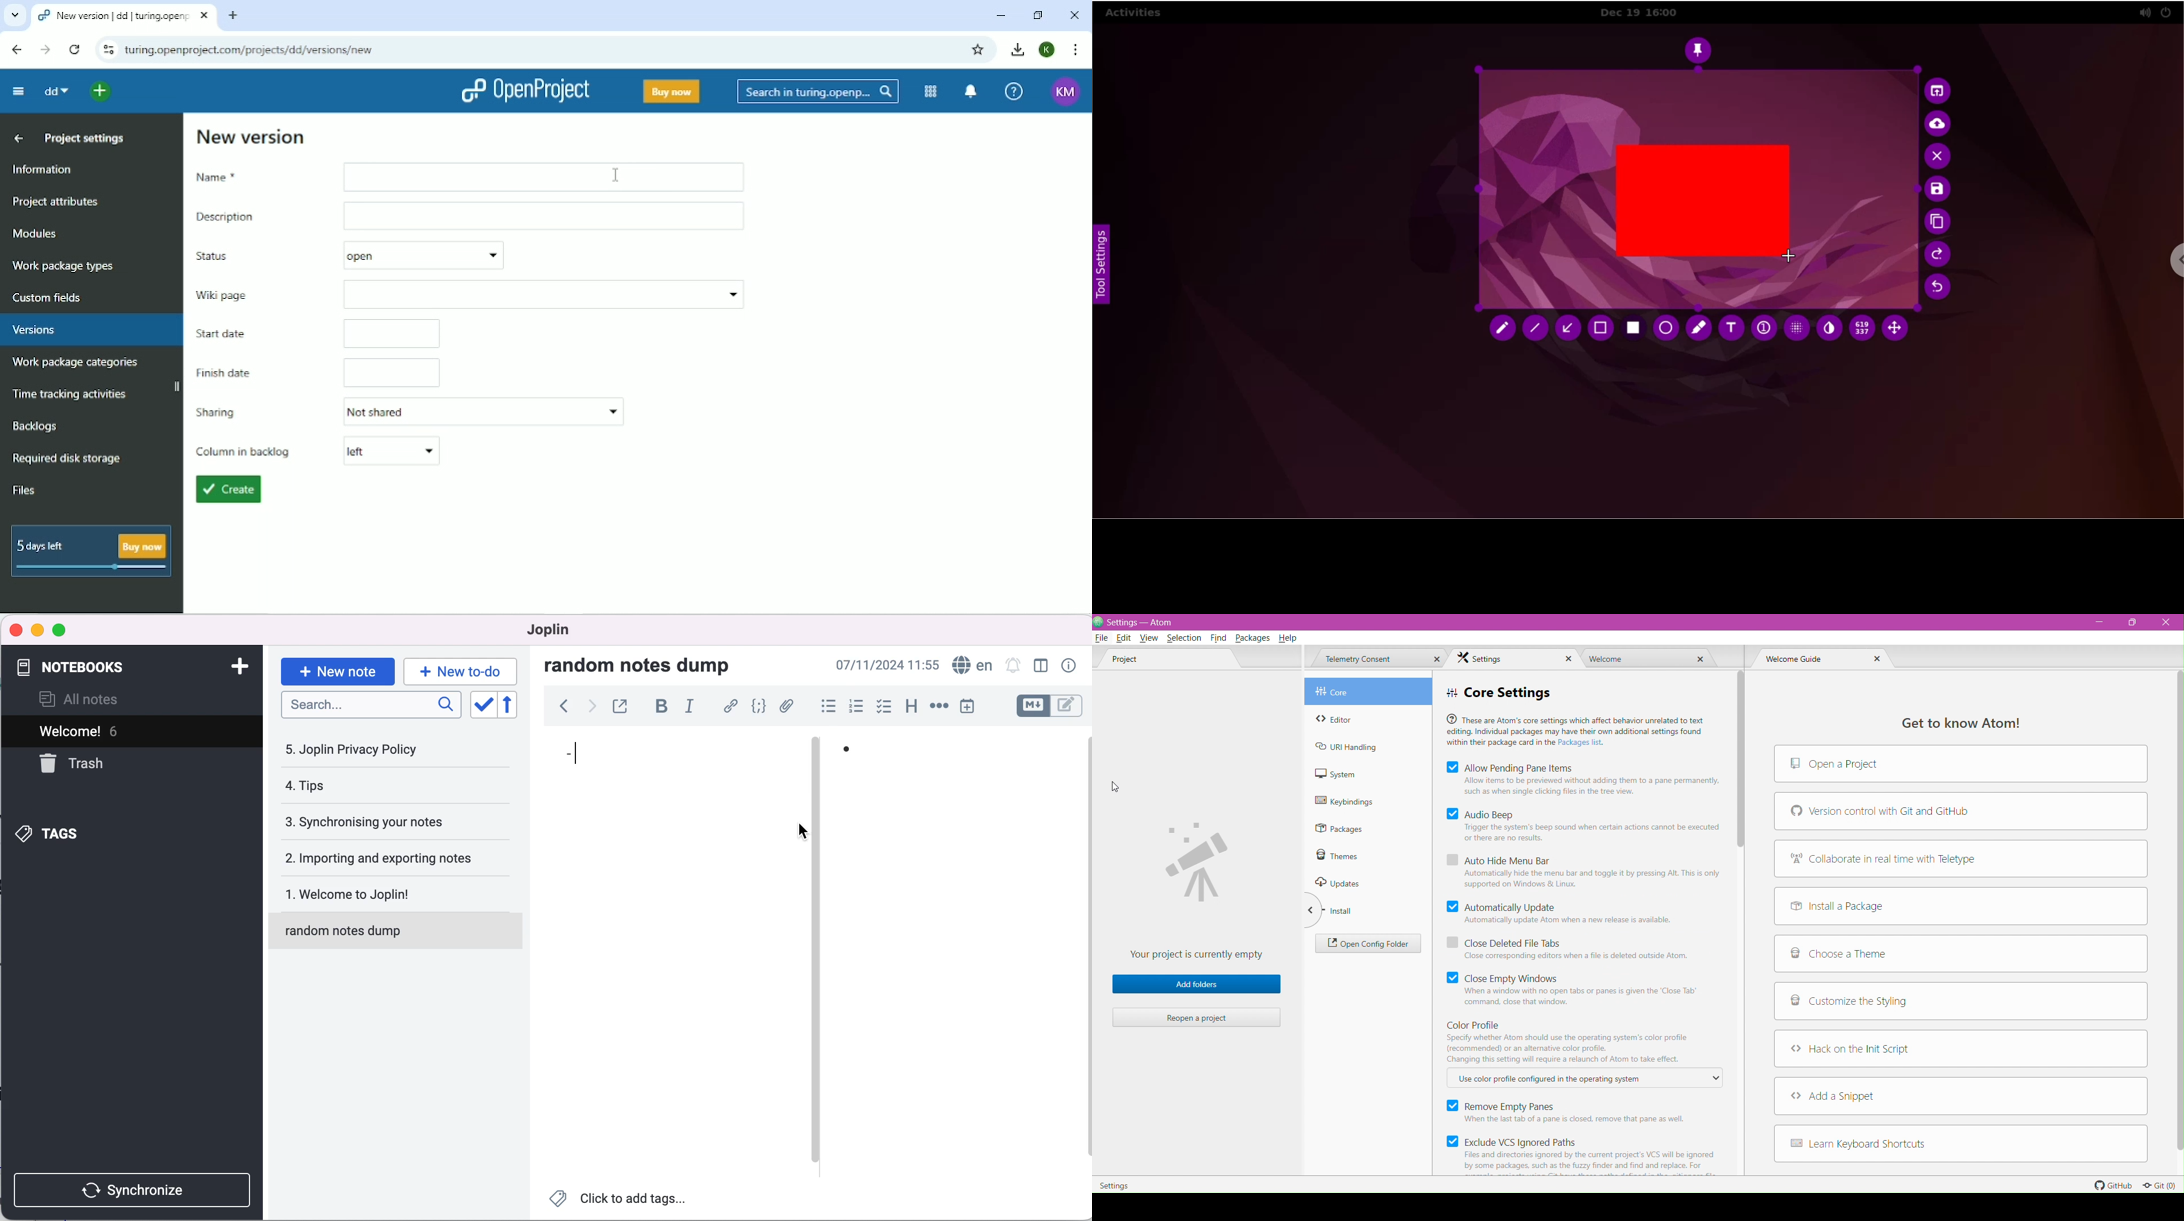 This screenshot has width=2184, height=1232. I want to click on toggle editors, so click(1048, 707).